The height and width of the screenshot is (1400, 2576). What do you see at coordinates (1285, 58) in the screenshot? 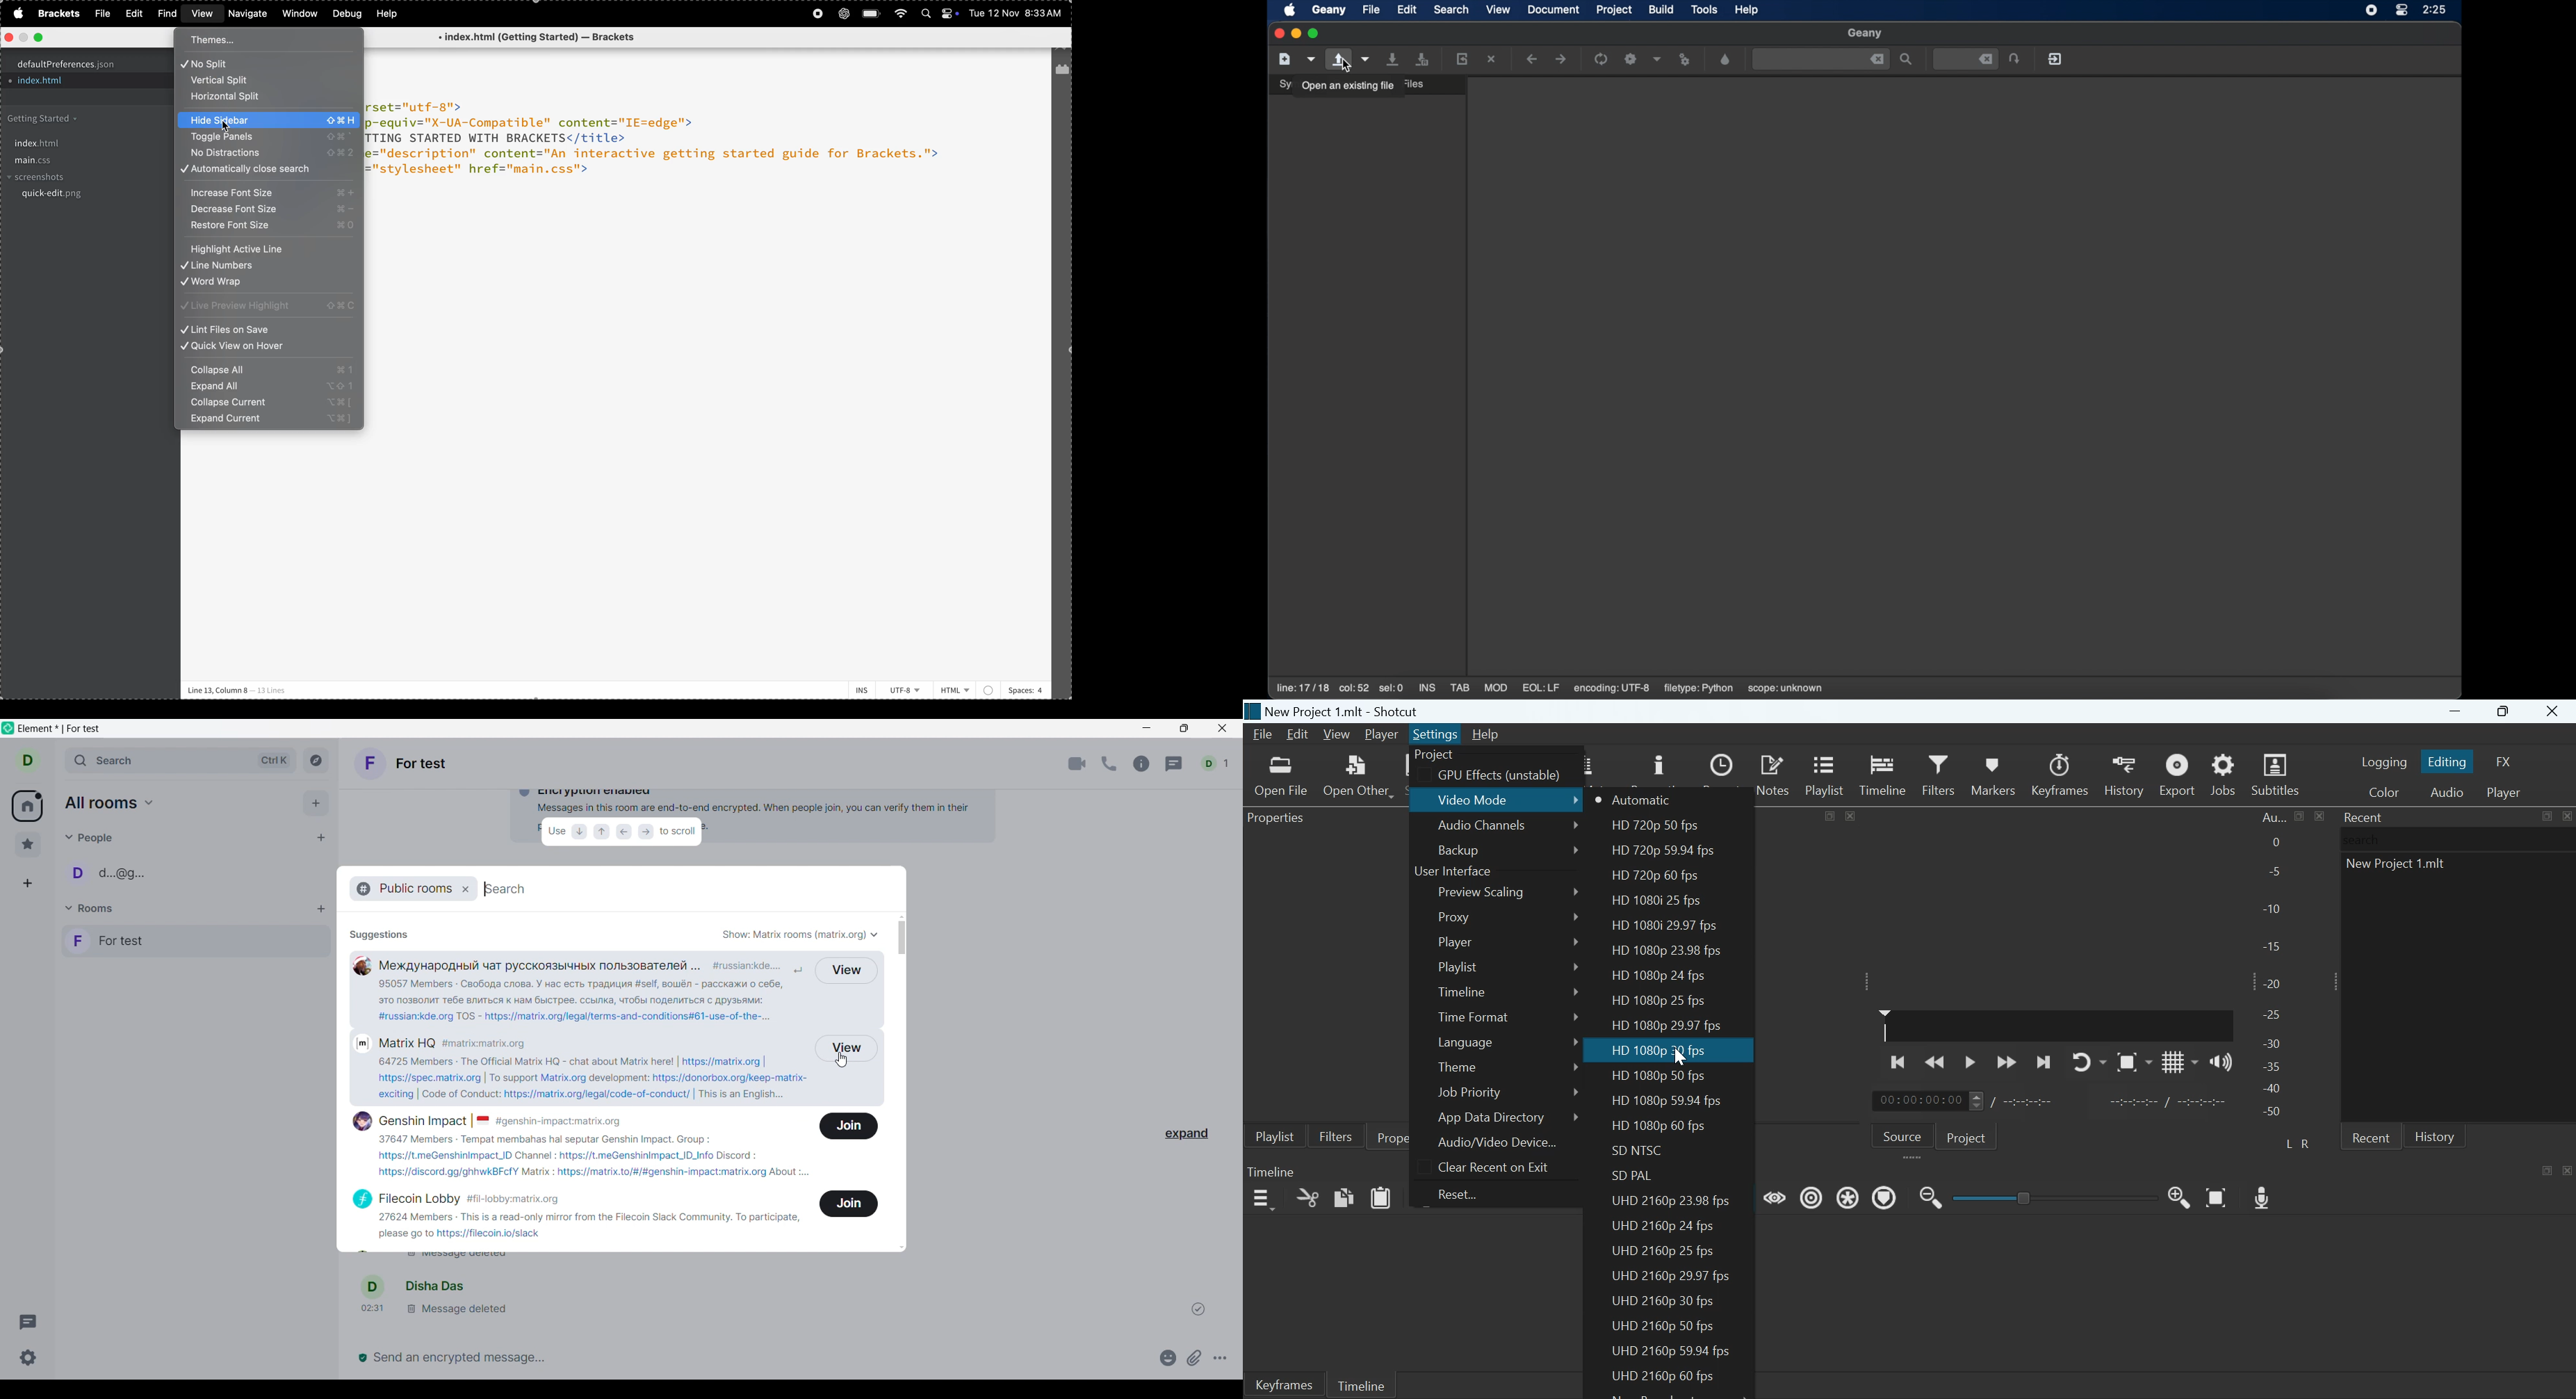
I see `create new` at bounding box center [1285, 58].